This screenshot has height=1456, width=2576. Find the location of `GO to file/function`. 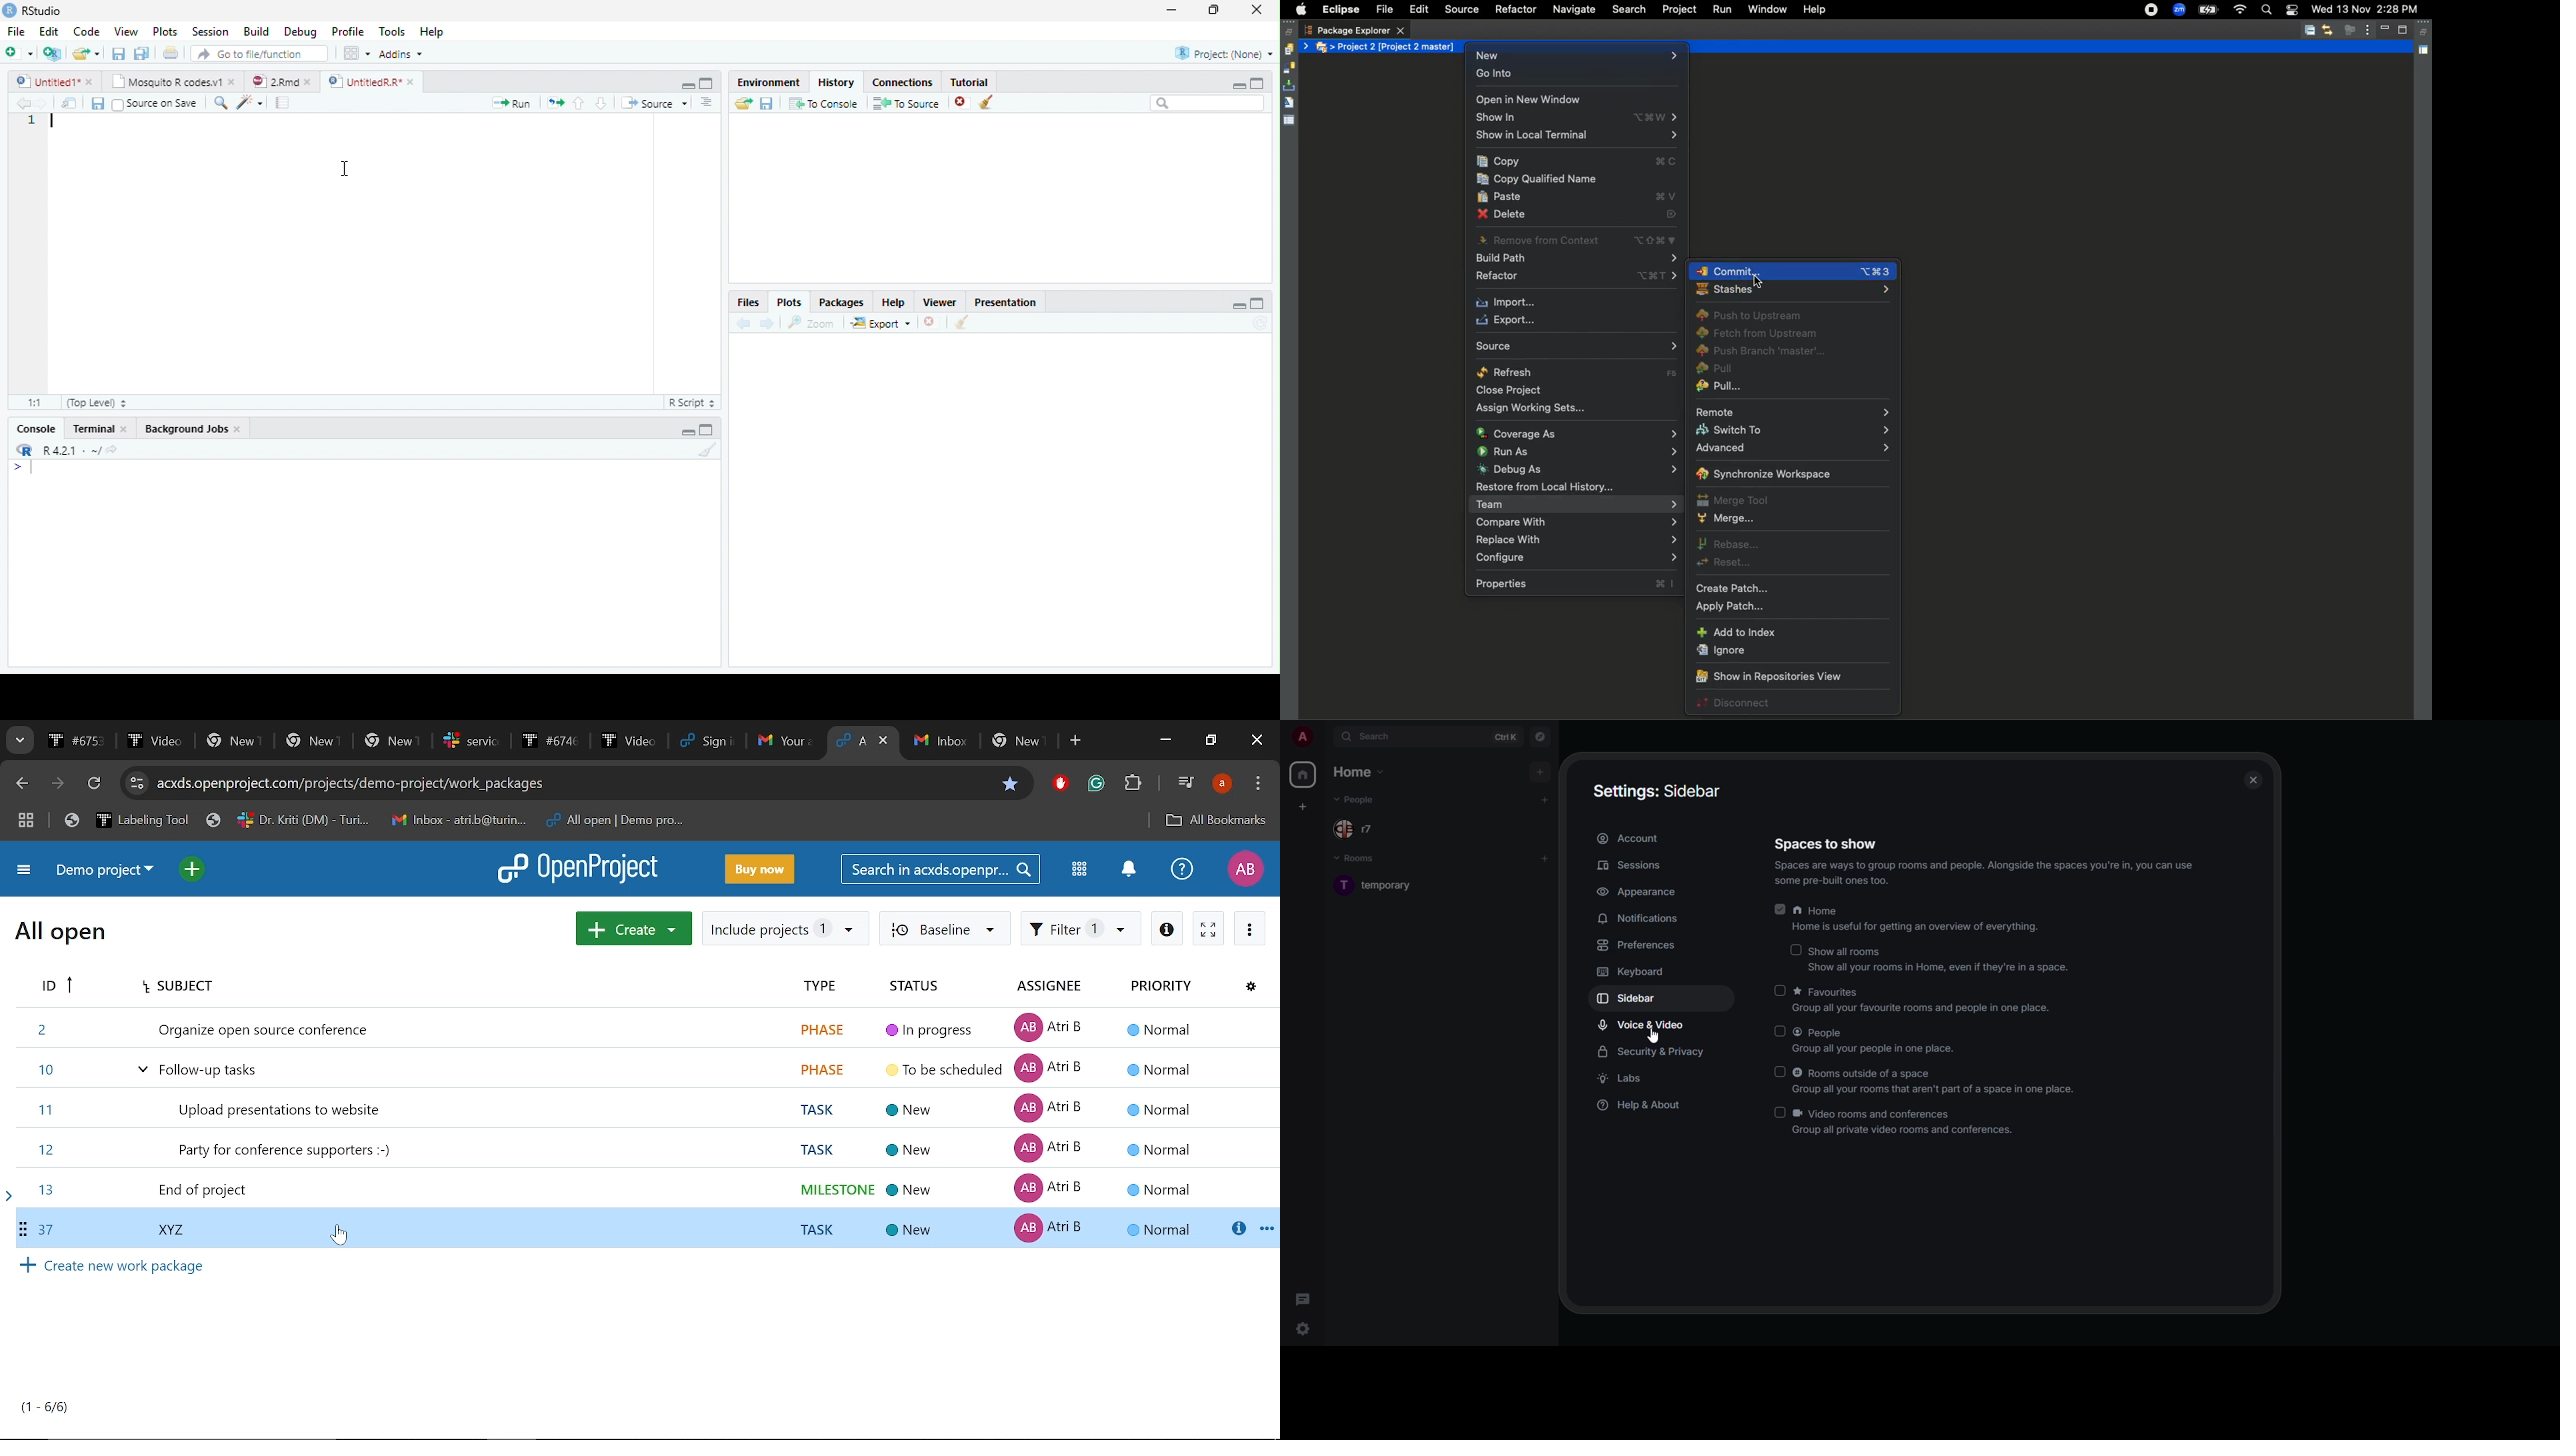

GO to file/function is located at coordinates (256, 53).